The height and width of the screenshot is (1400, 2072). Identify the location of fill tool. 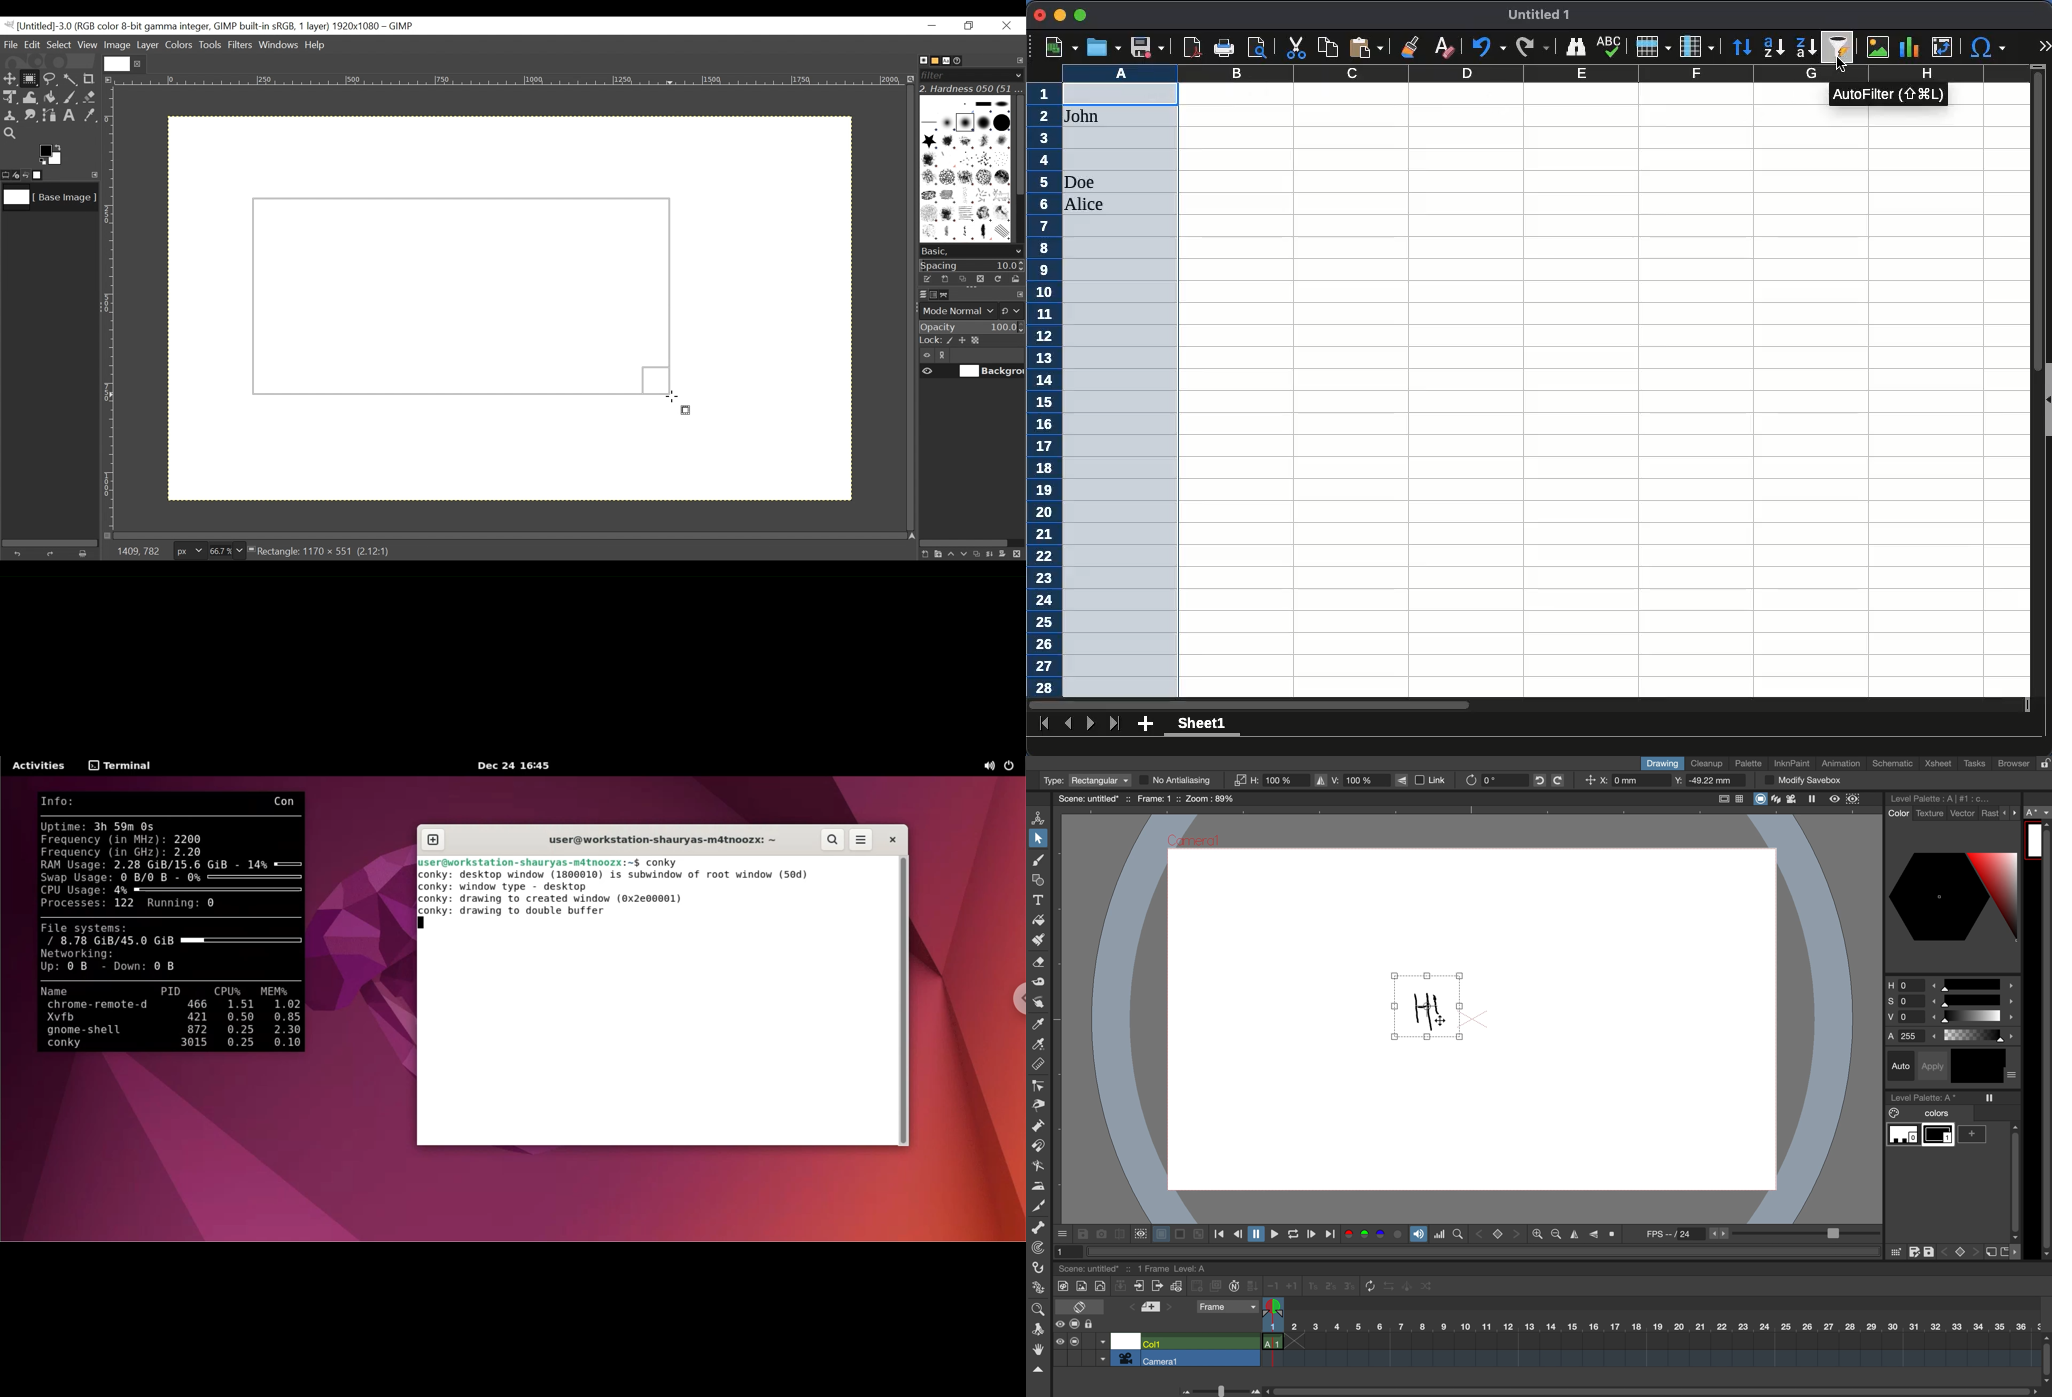
(1038, 918).